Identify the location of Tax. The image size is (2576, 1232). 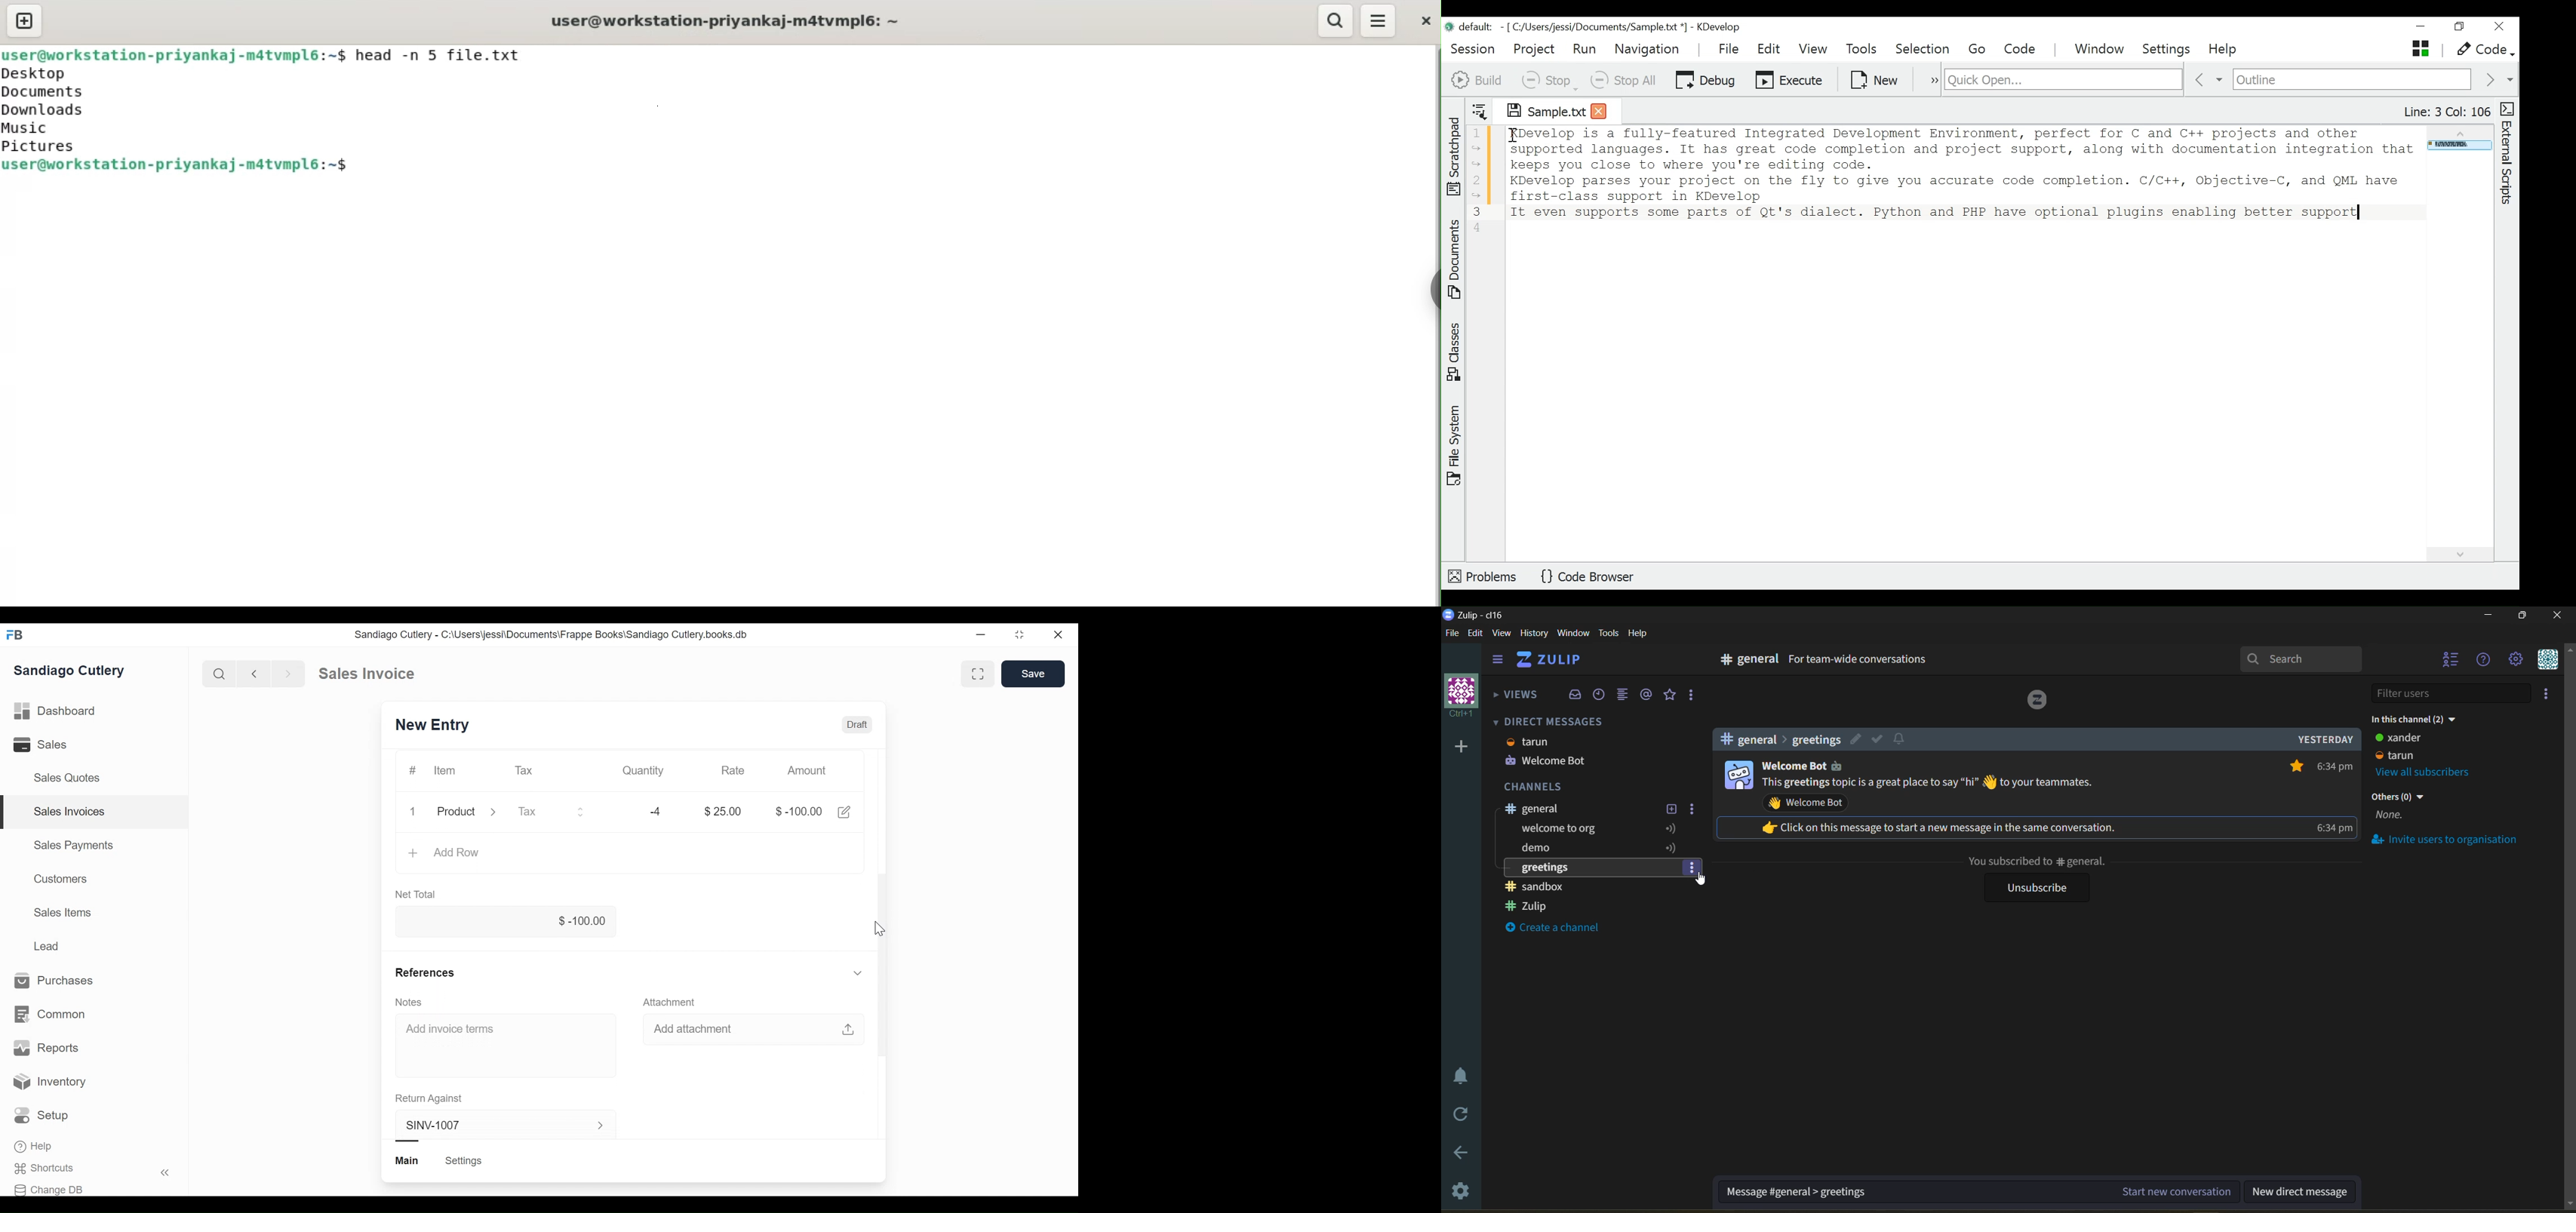
(525, 770).